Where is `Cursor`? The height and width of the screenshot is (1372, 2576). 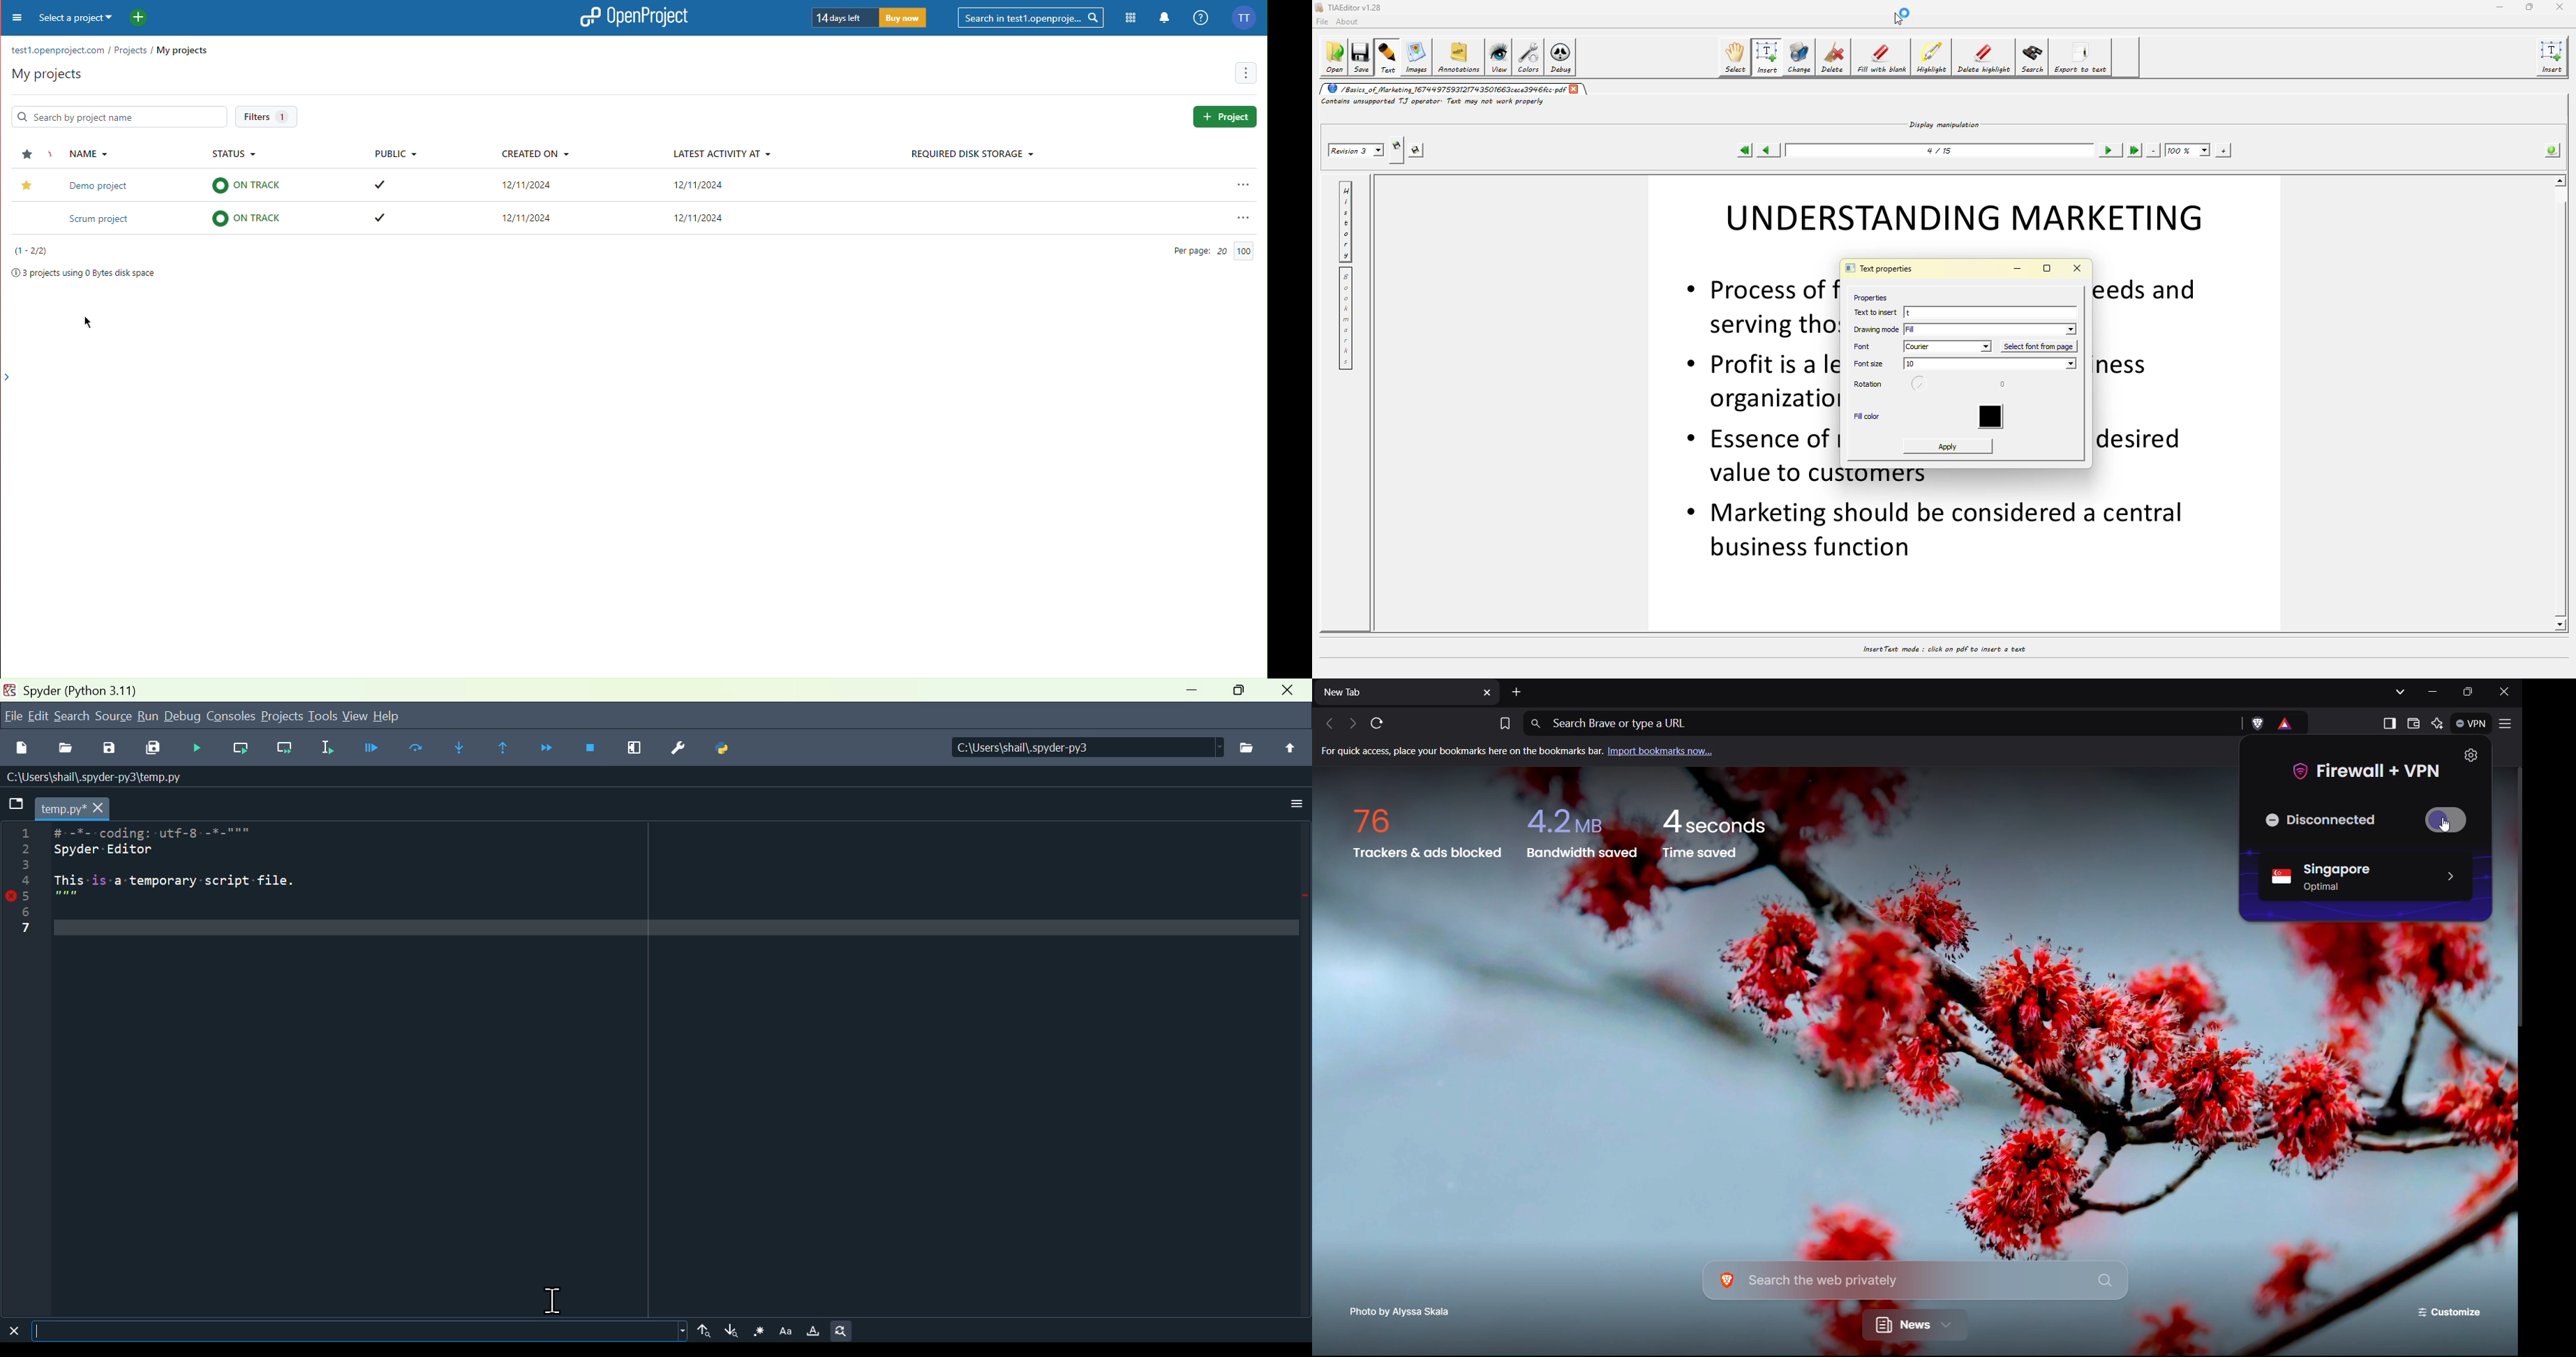 Cursor is located at coordinates (558, 1297).